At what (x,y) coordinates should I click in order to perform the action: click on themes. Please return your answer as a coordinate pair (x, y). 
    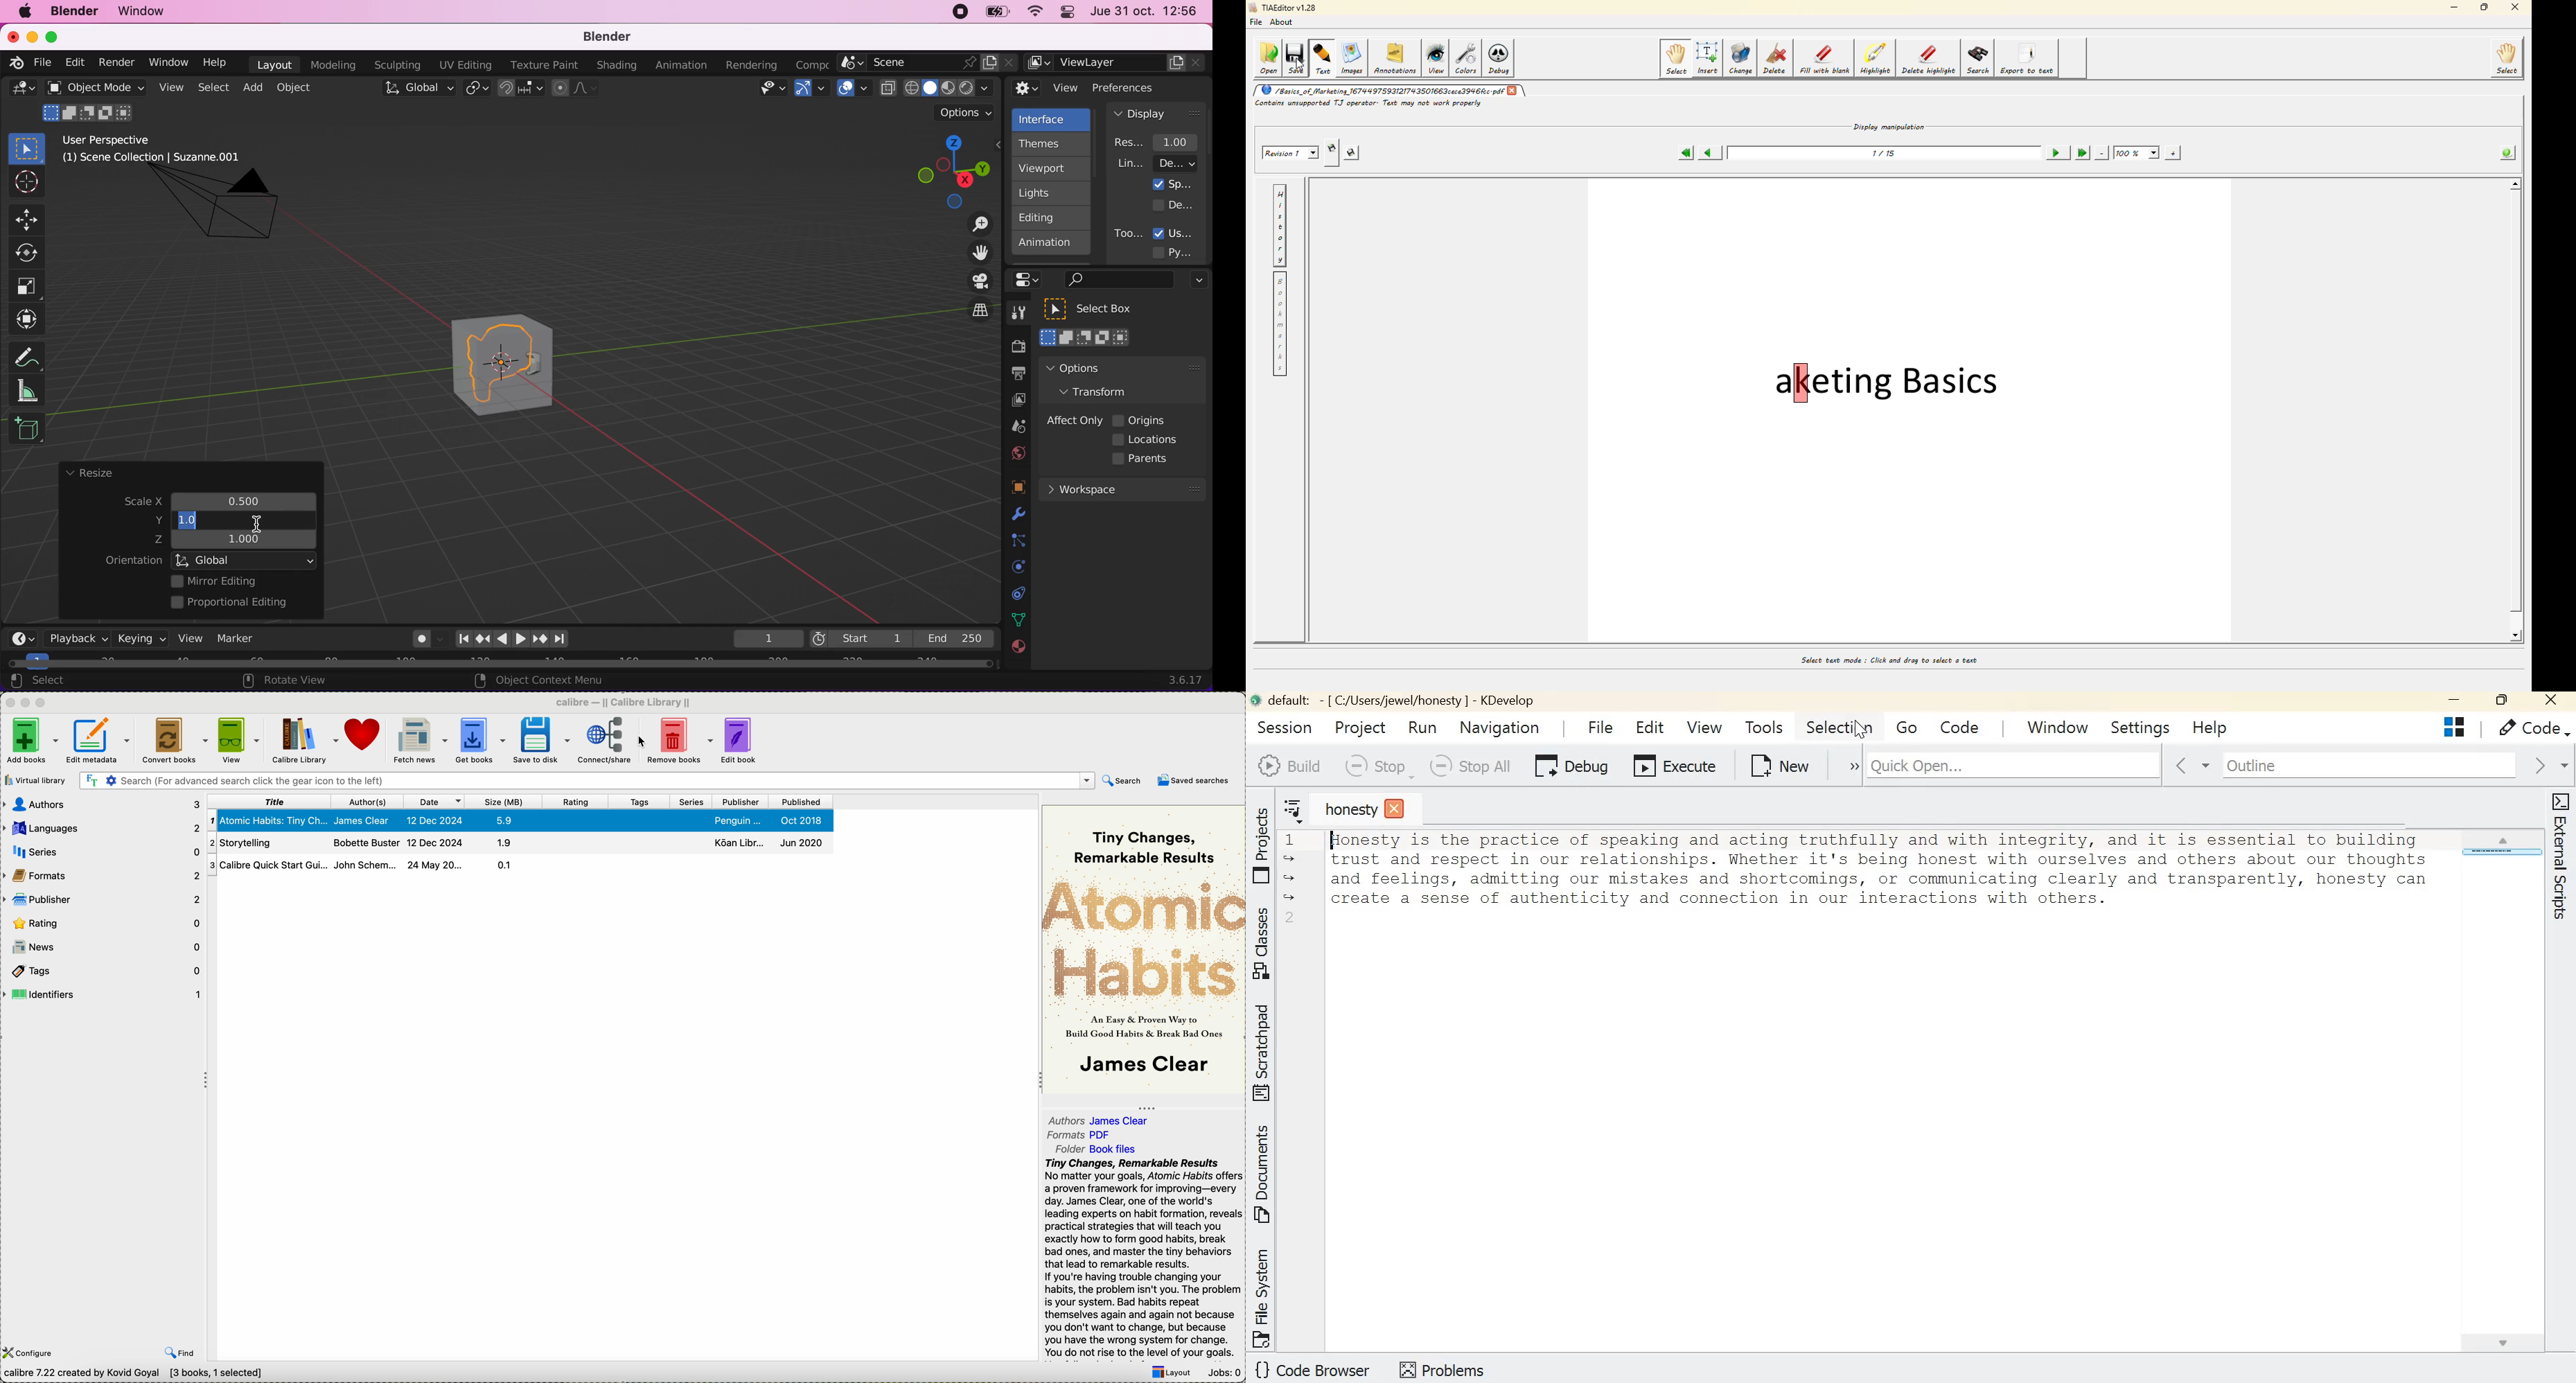
    Looking at the image, I should click on (1050, 144).